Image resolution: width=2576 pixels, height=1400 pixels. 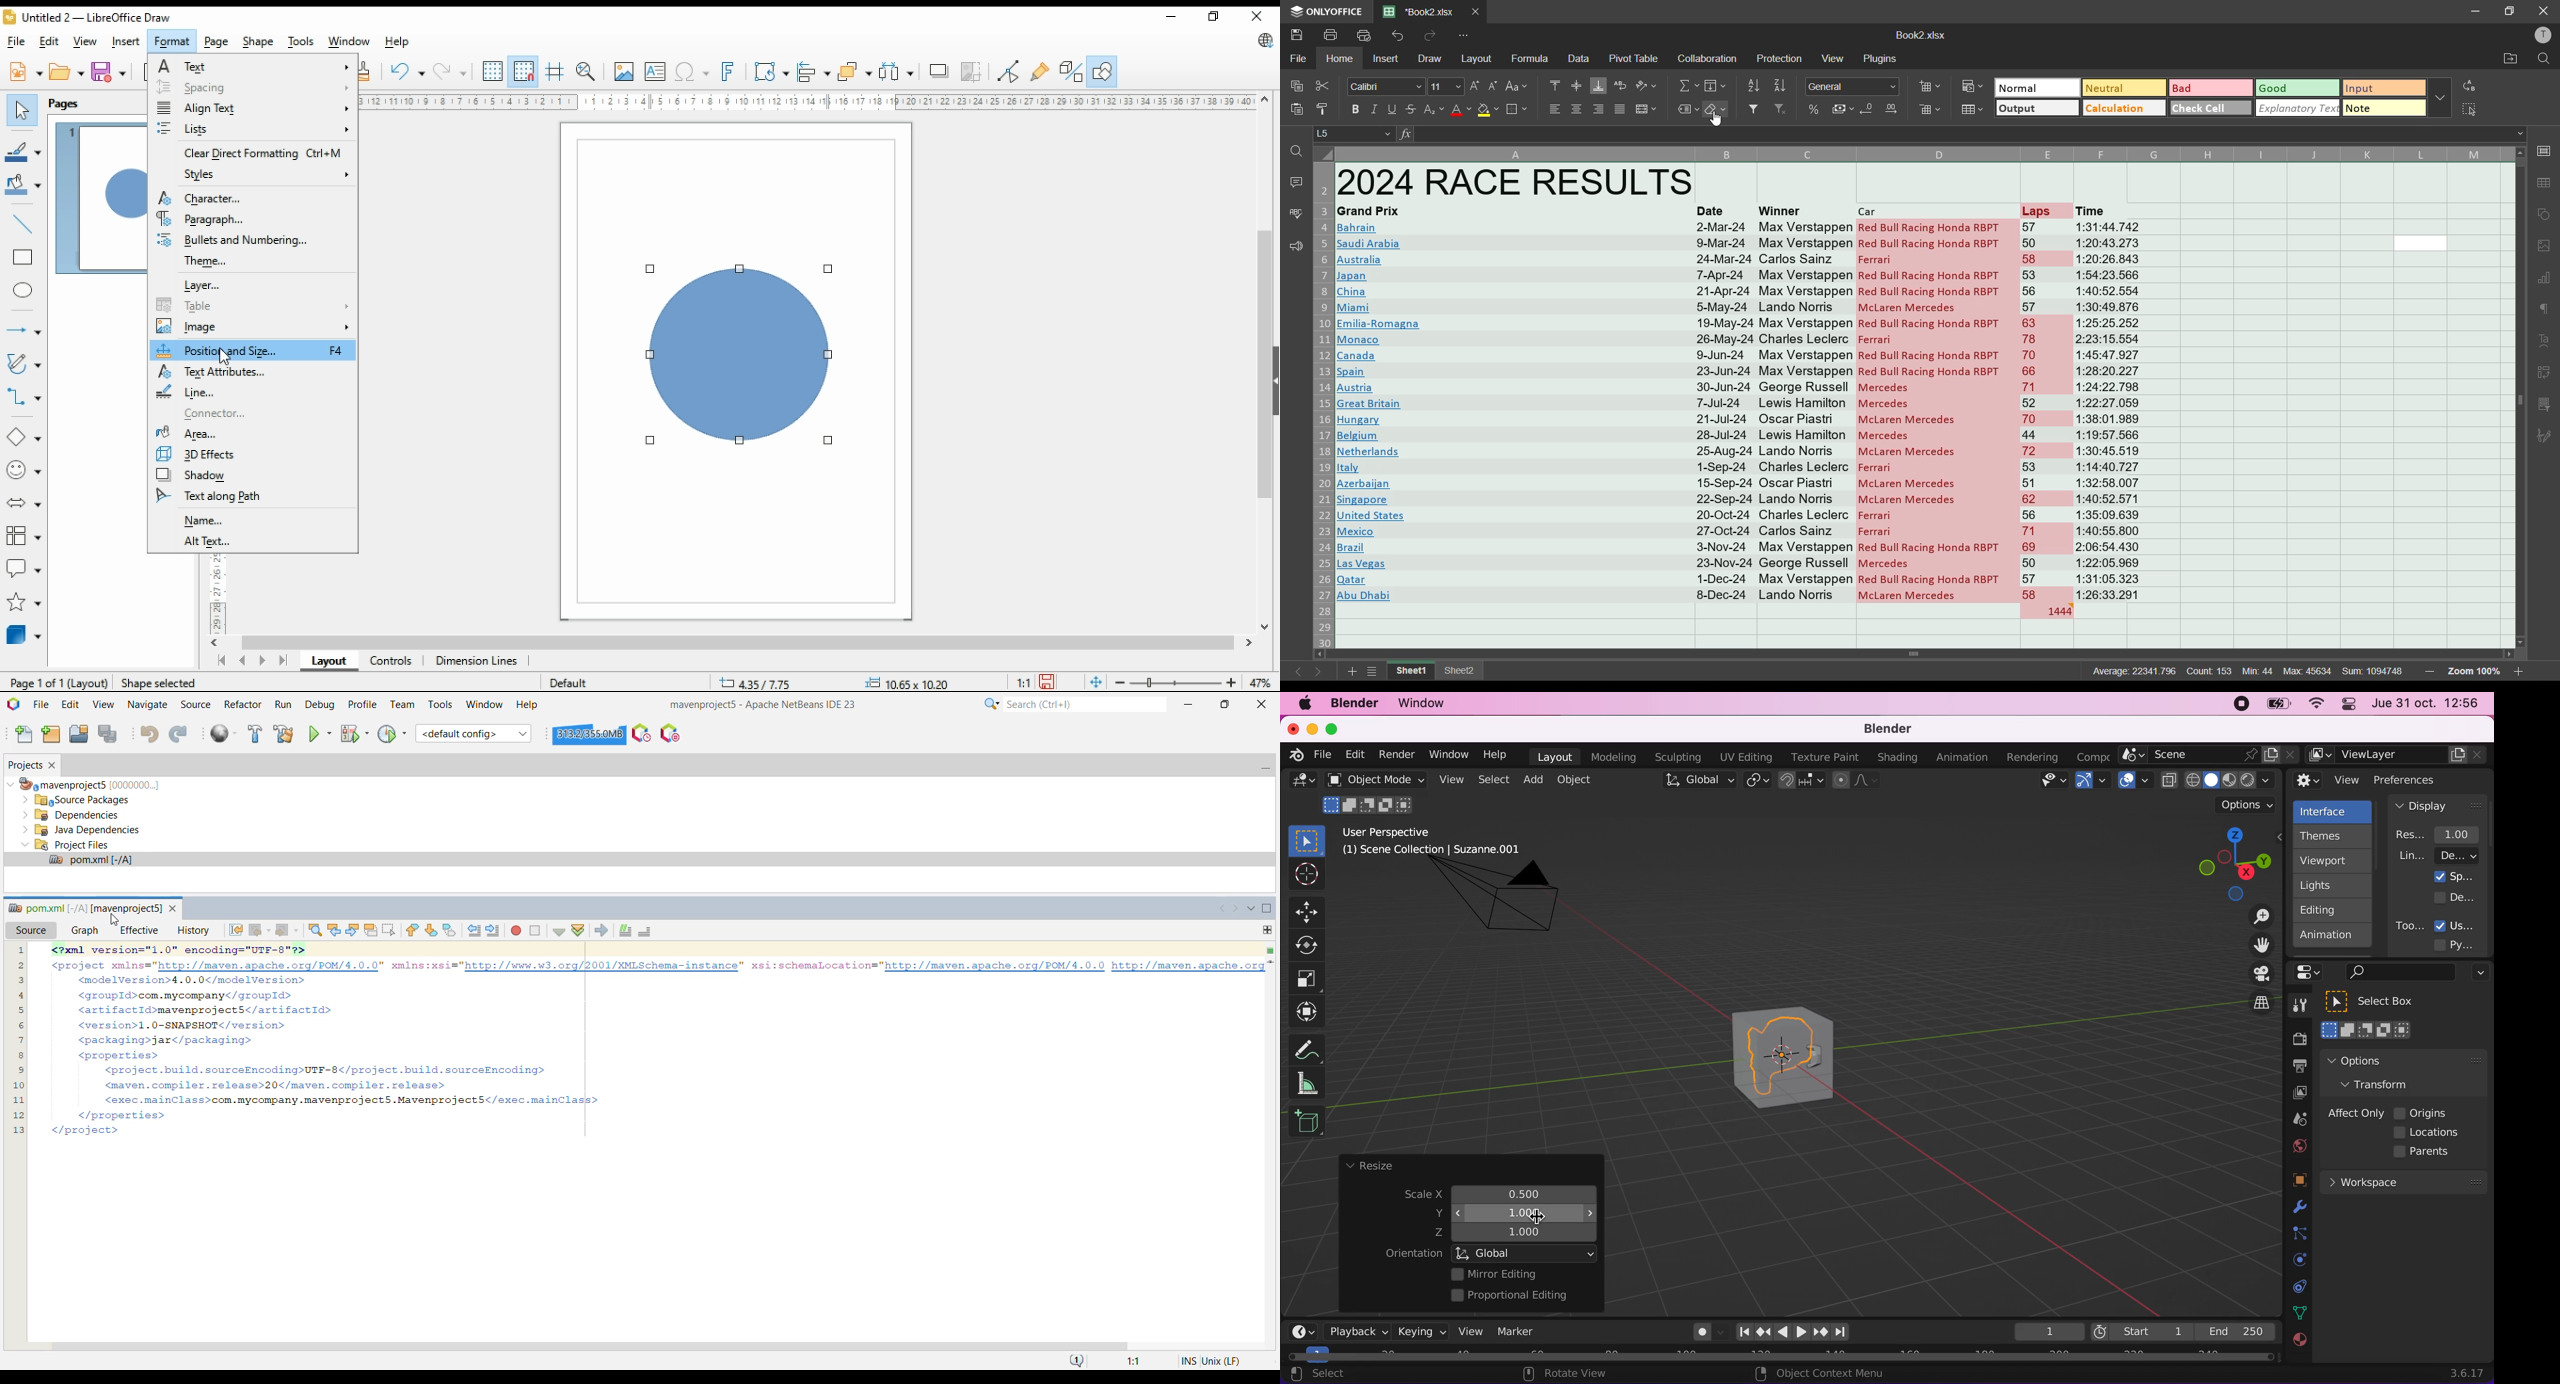 What do you see at coordinates (1697, 782) in the screenshot?
I see `global` at bounding box center [1697, 782].